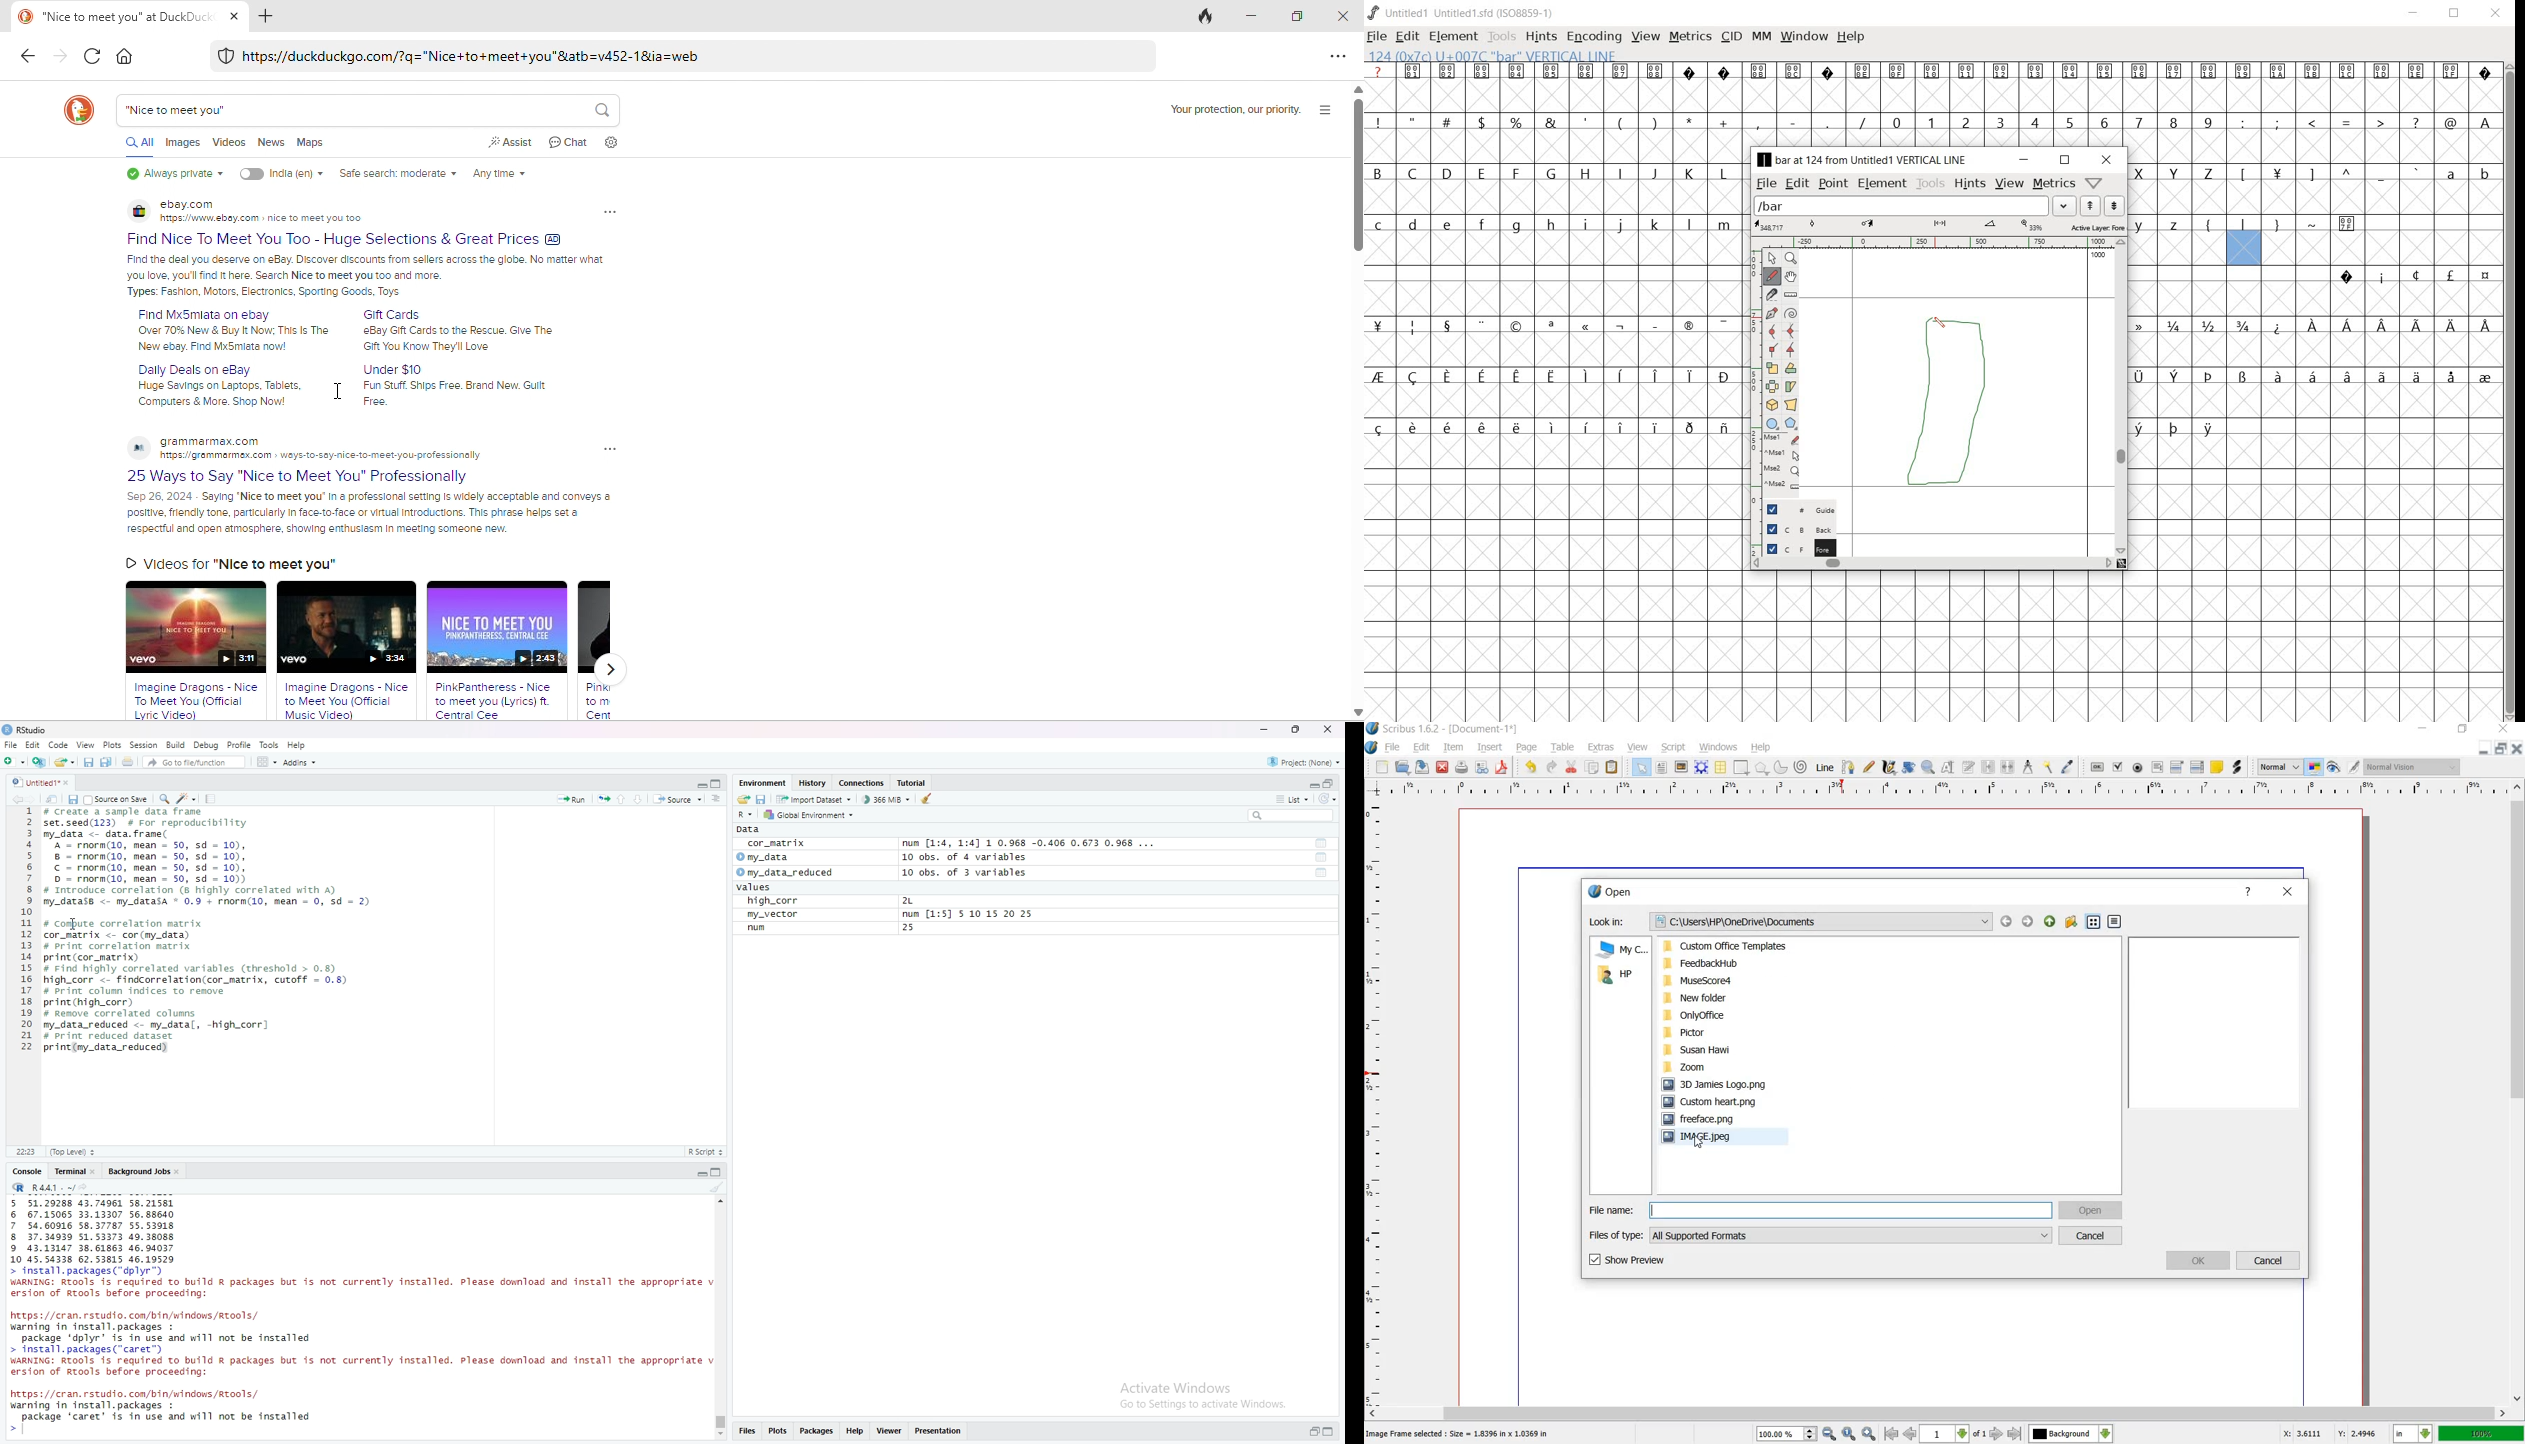 The width and height of the screenshot is (2548, 1456). What do you see at coordinates (2108, 160) in the screenshot?
I see `close` at bounding box center [2108, 160].